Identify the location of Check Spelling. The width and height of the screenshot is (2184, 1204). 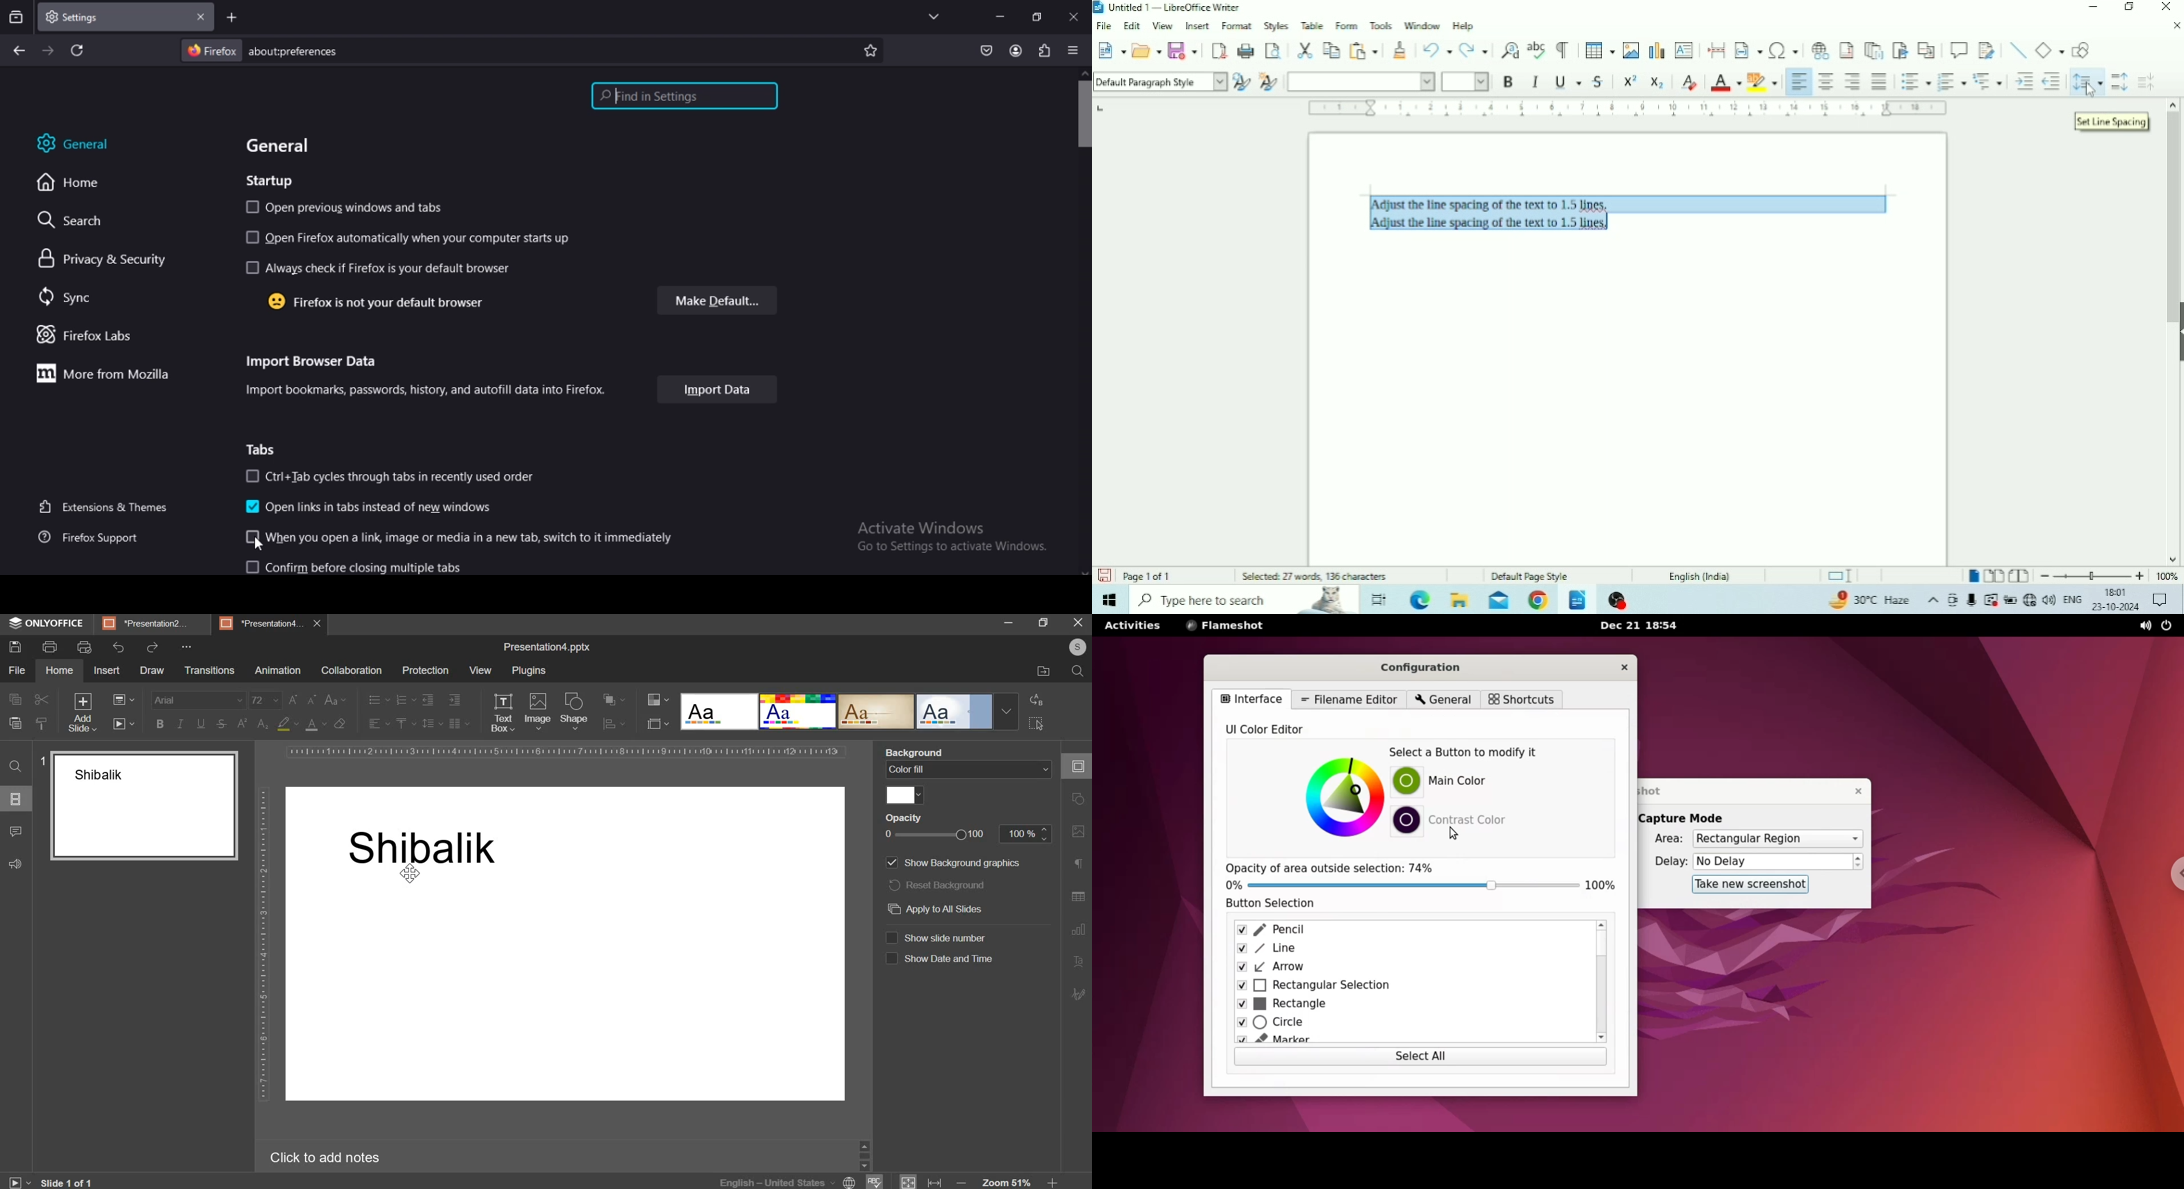
(1537, 50).